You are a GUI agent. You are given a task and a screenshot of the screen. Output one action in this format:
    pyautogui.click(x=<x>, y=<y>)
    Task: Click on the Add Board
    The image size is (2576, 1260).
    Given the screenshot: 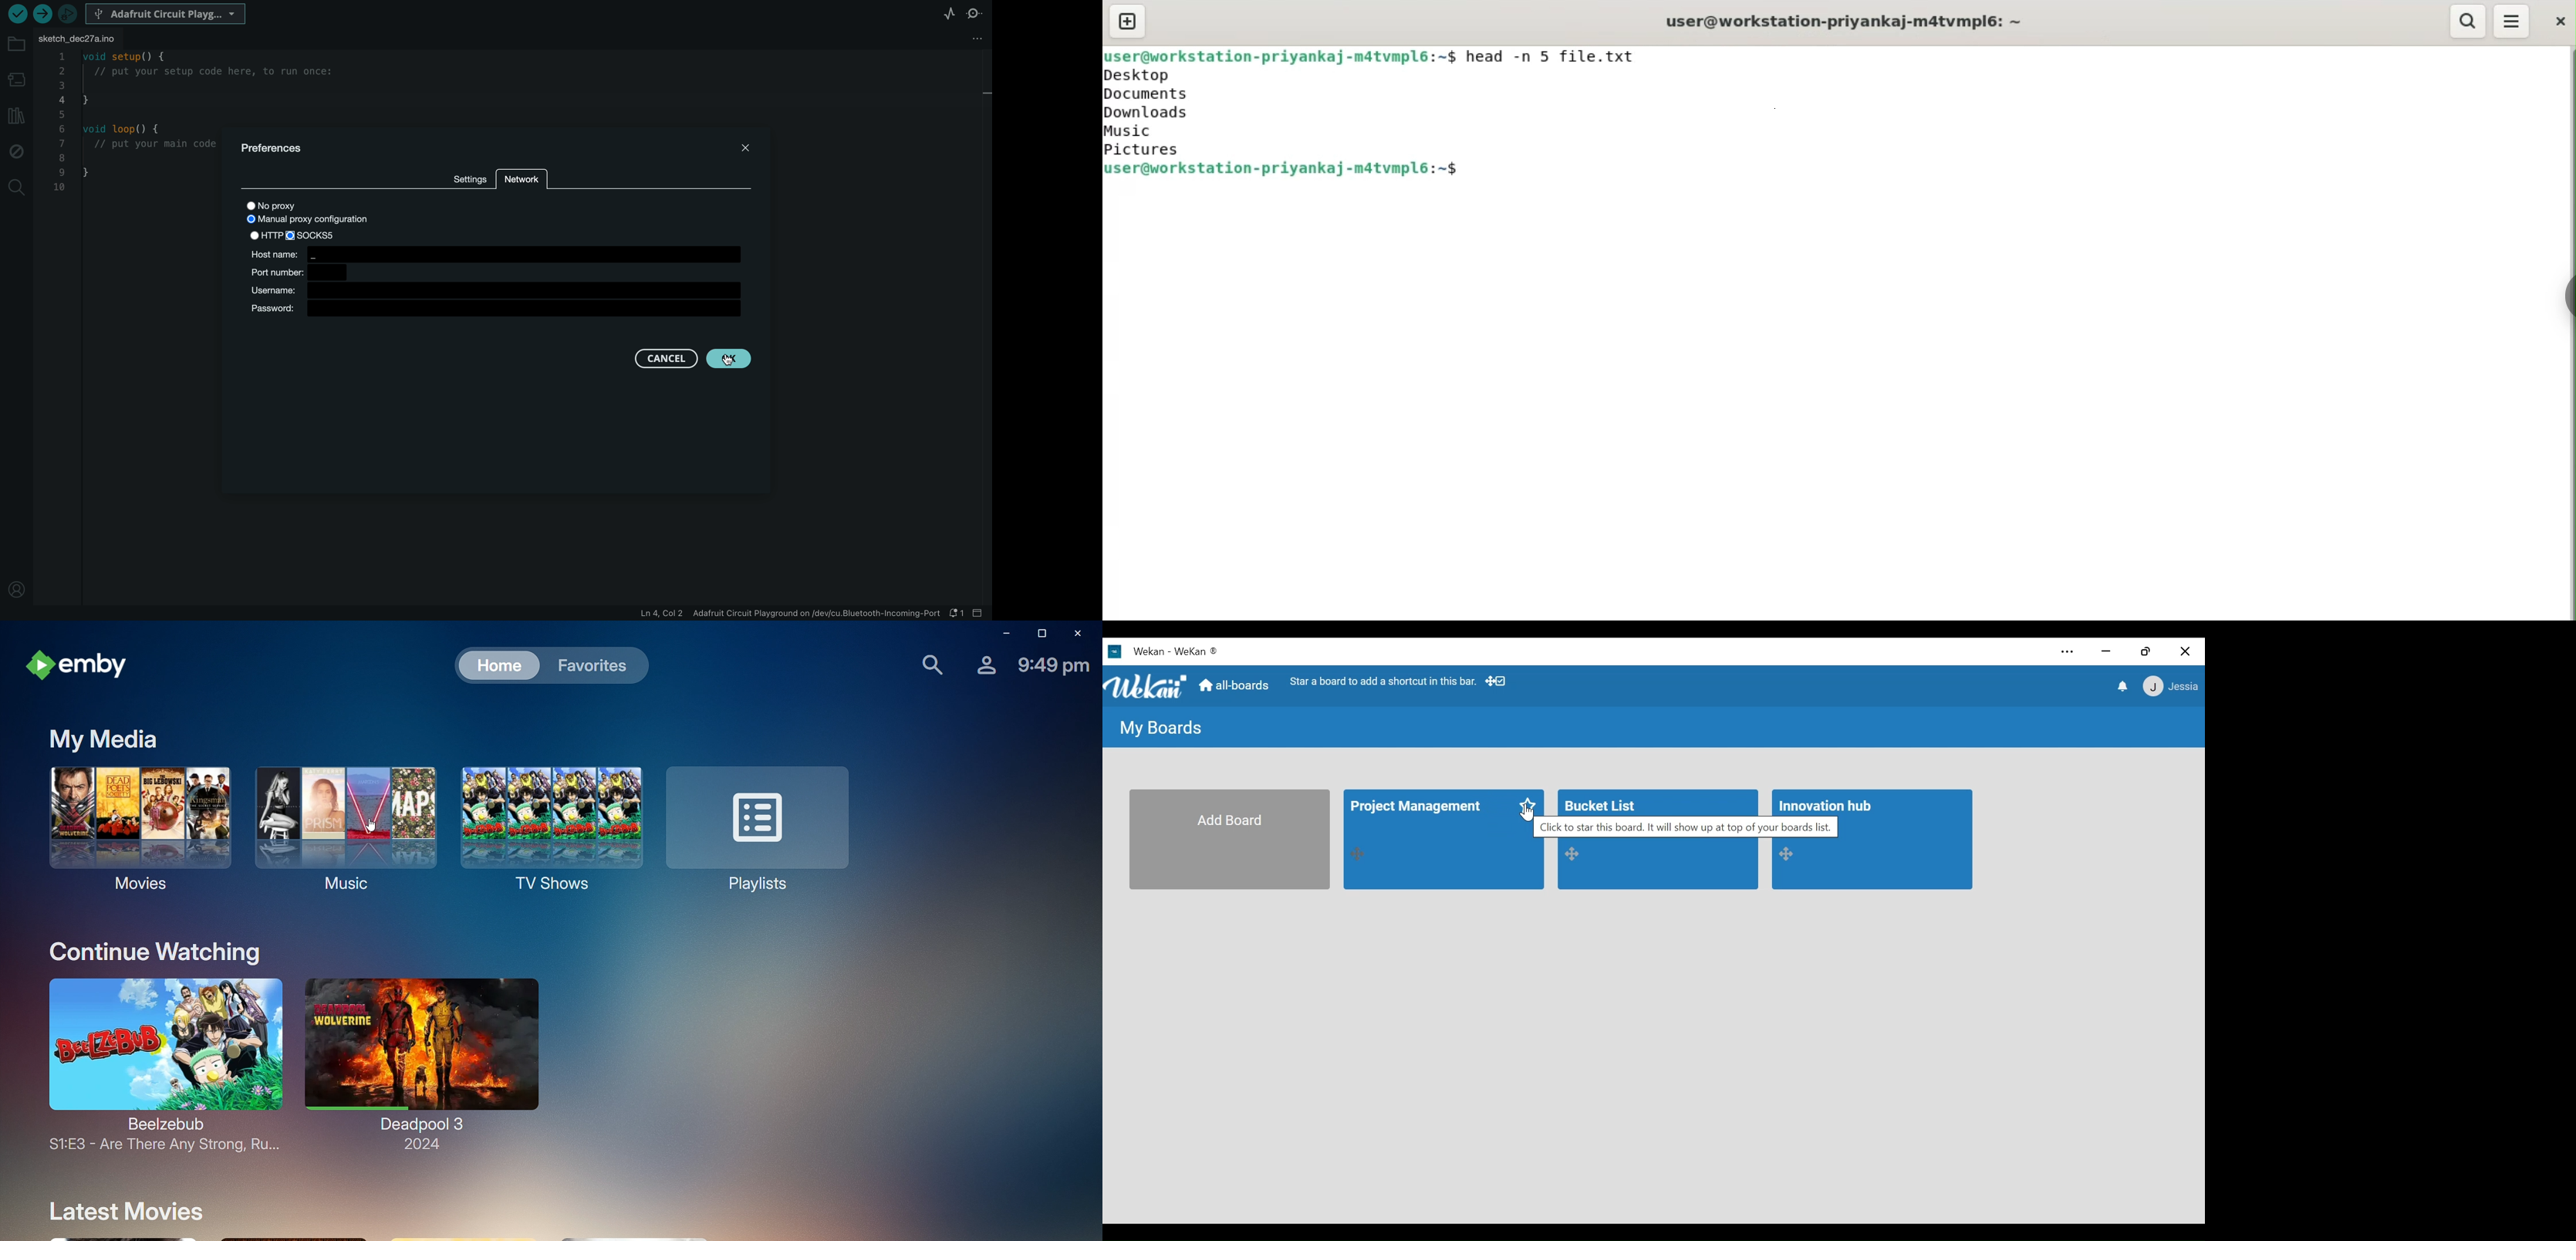 What is the action you would take?
    pyautogui.click(x=1229, y=840)
    